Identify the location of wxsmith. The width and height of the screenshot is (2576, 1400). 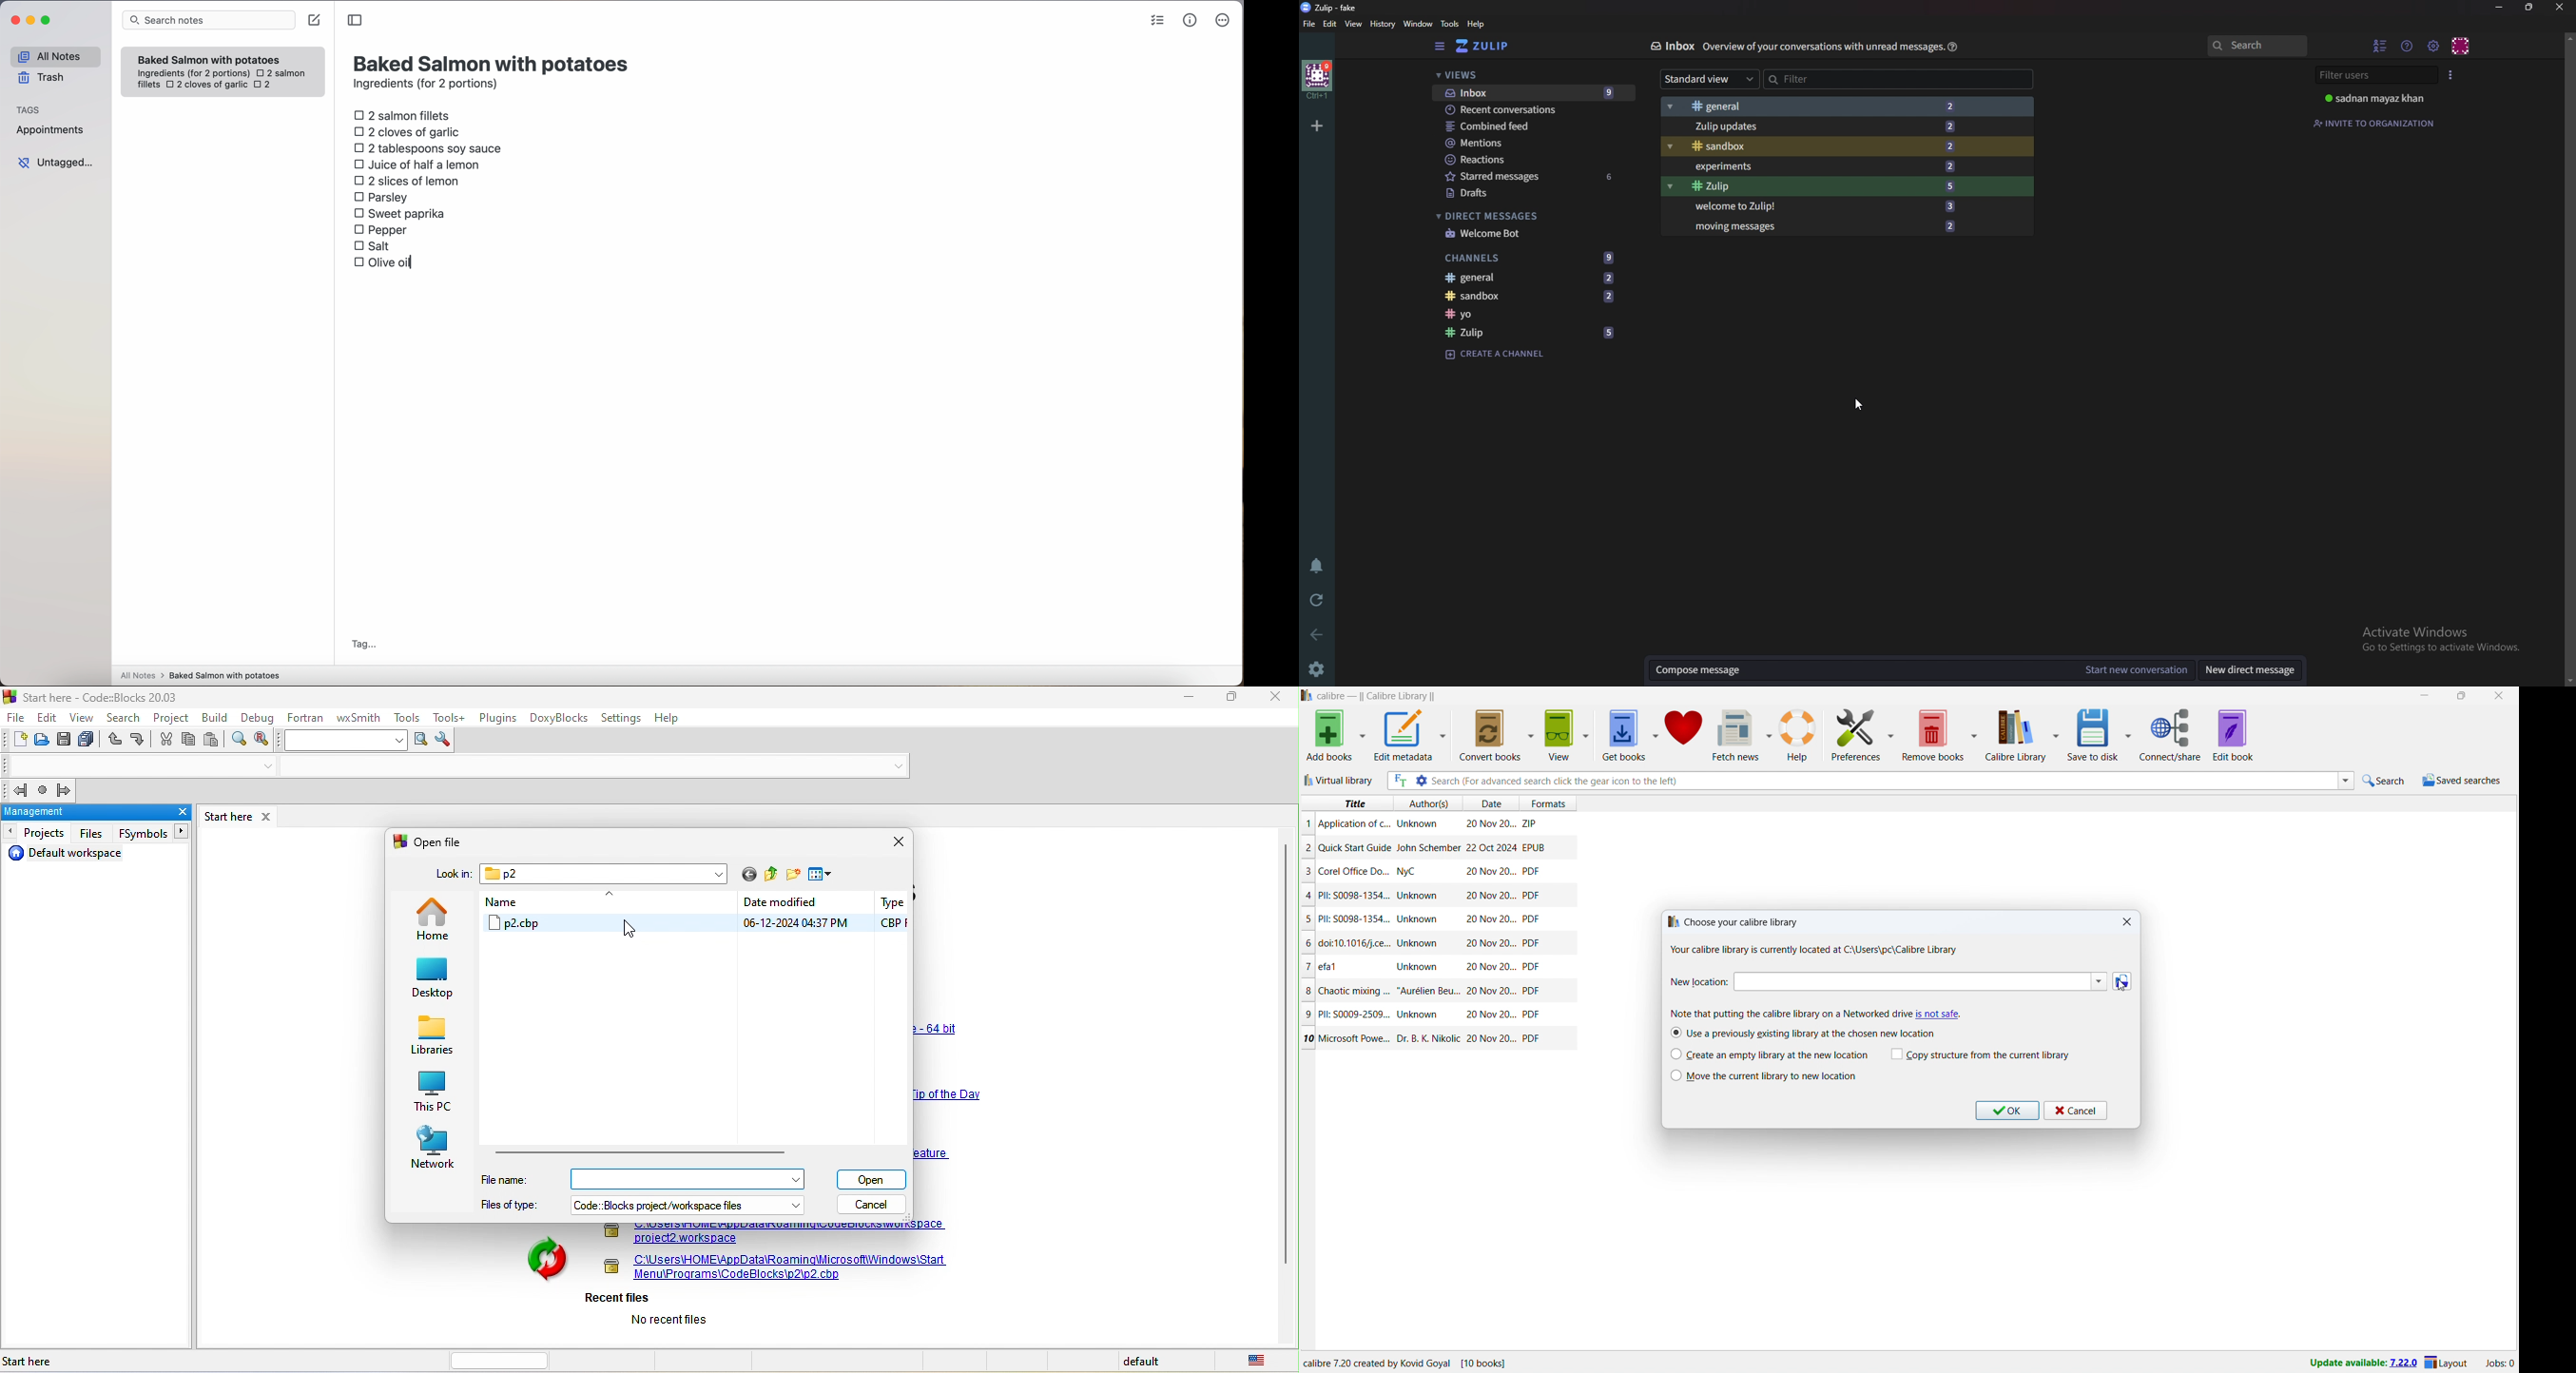
(357, 719).